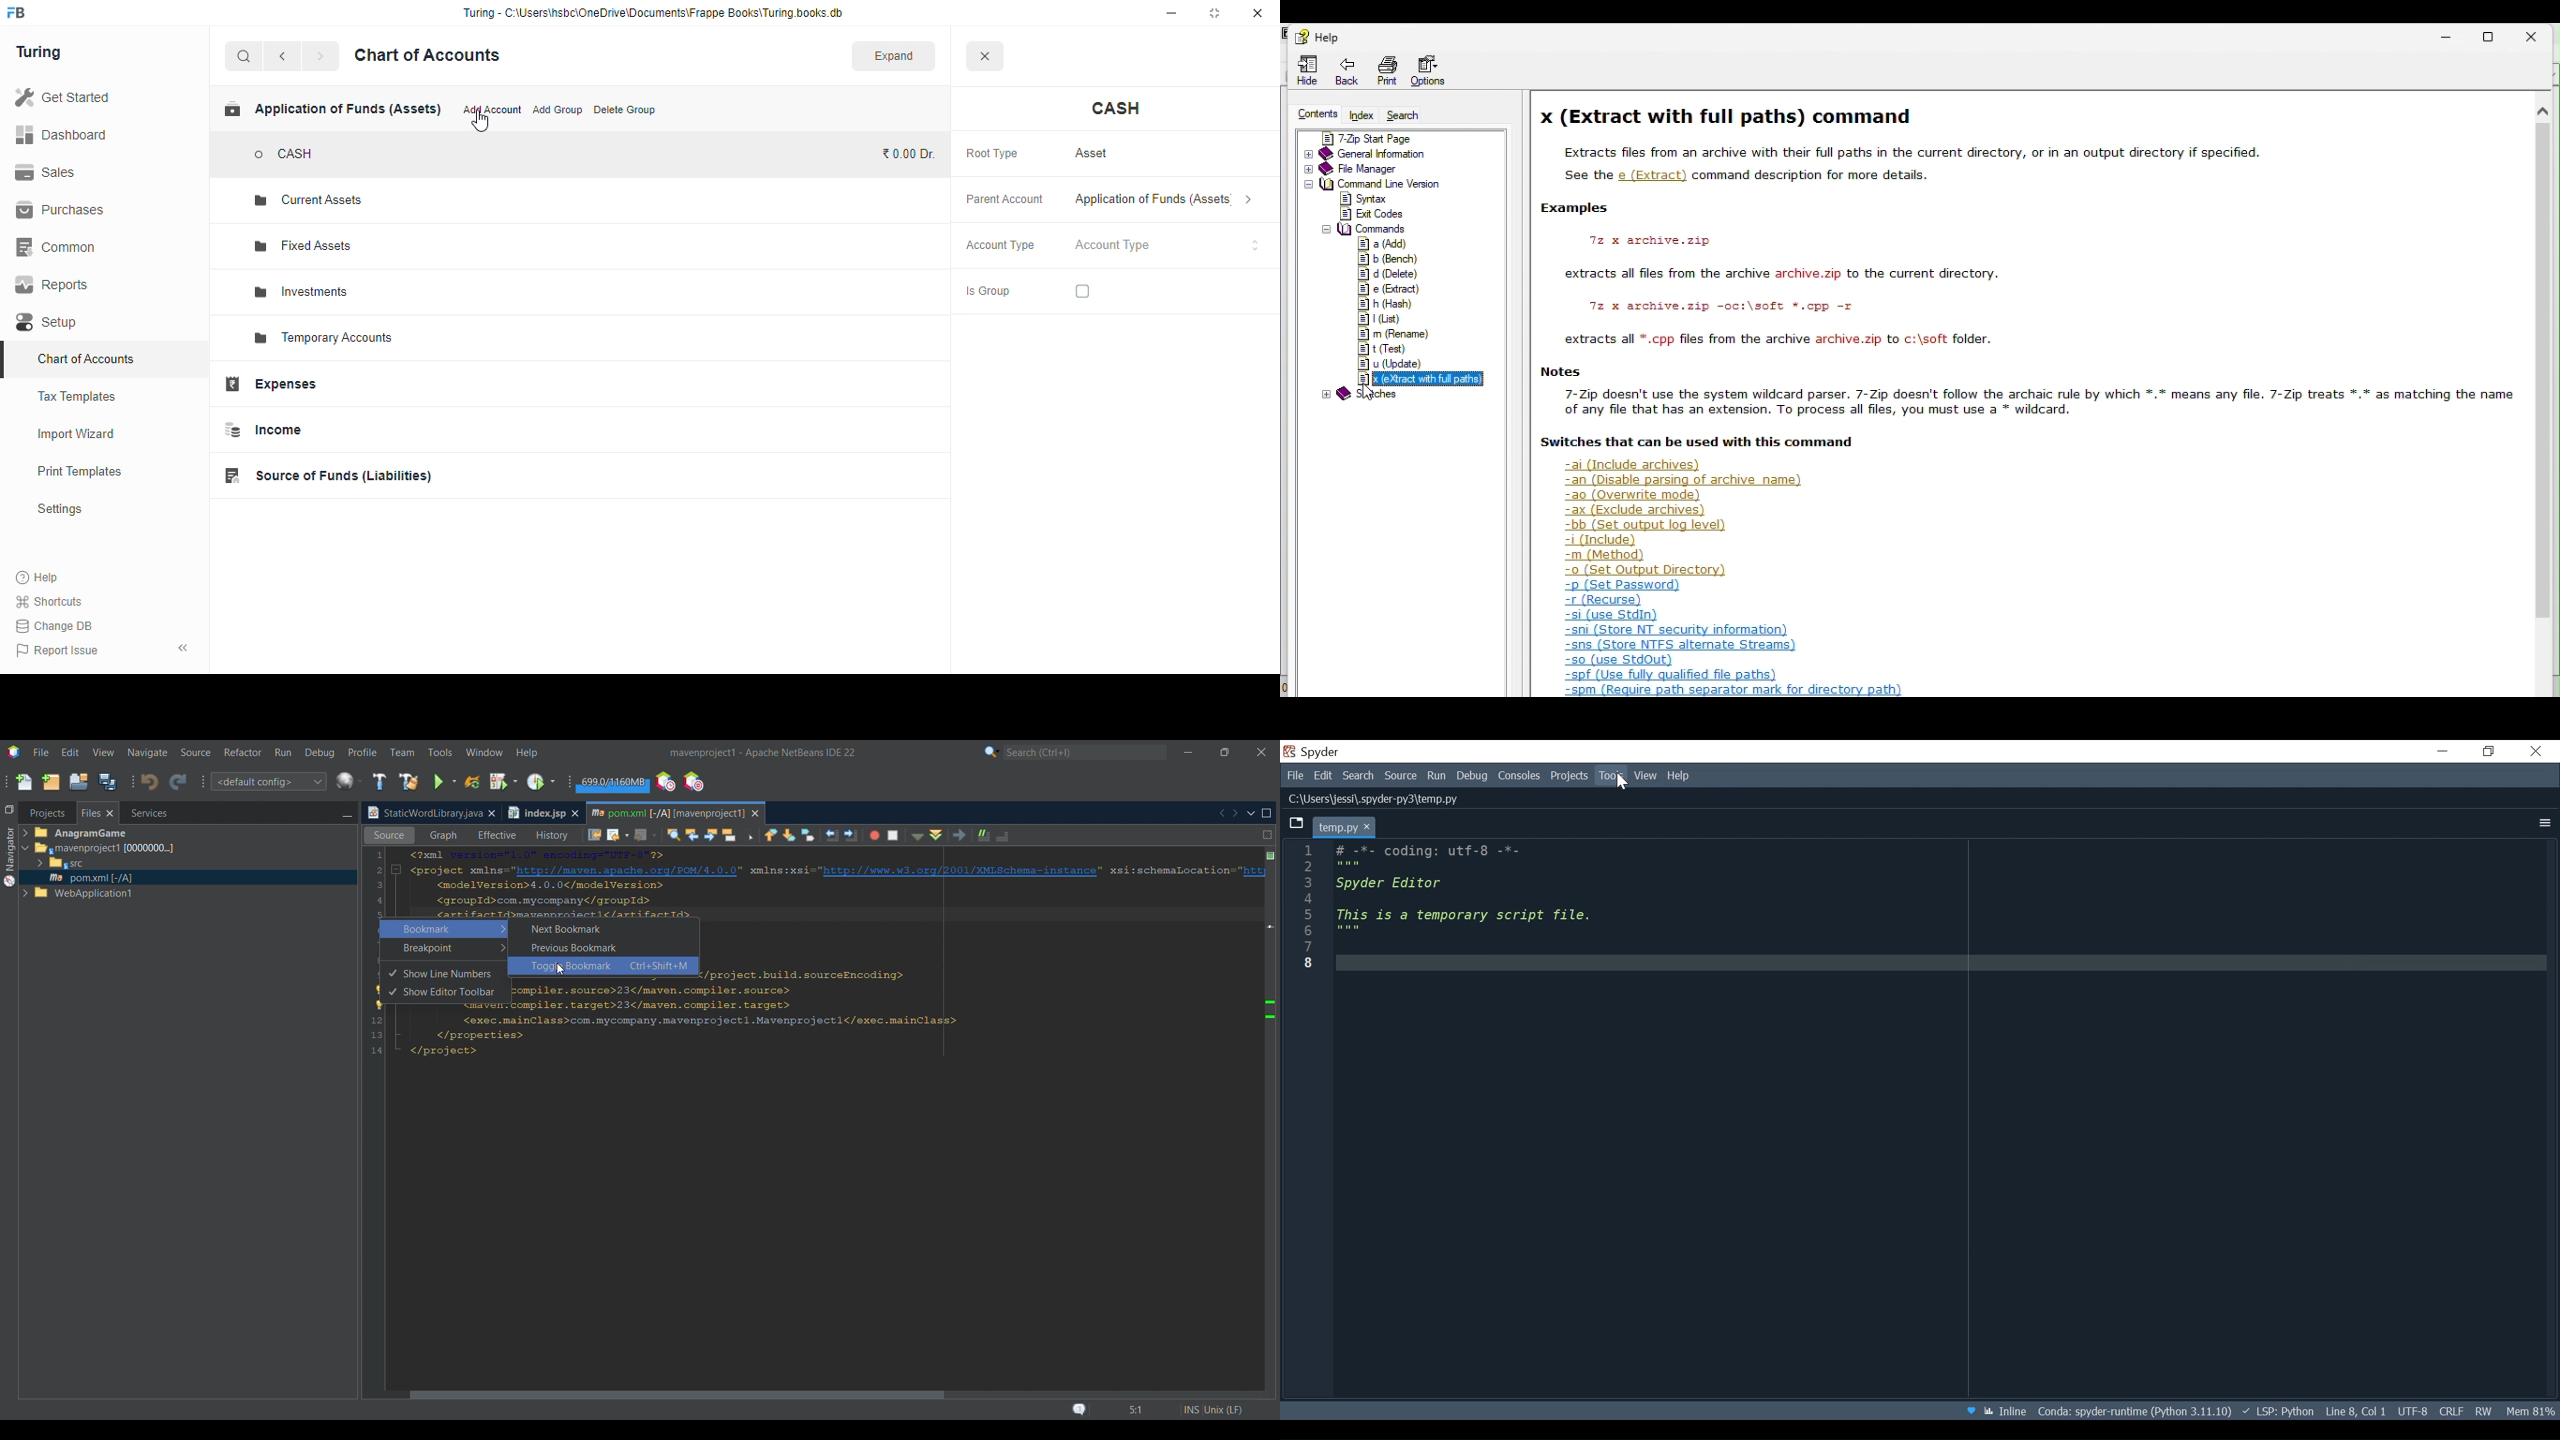 The width and height of the screenshot is (2576, 1456). Describe the element at coordinates (1595, 212) in the screenshot. I see `Examples` at that location.